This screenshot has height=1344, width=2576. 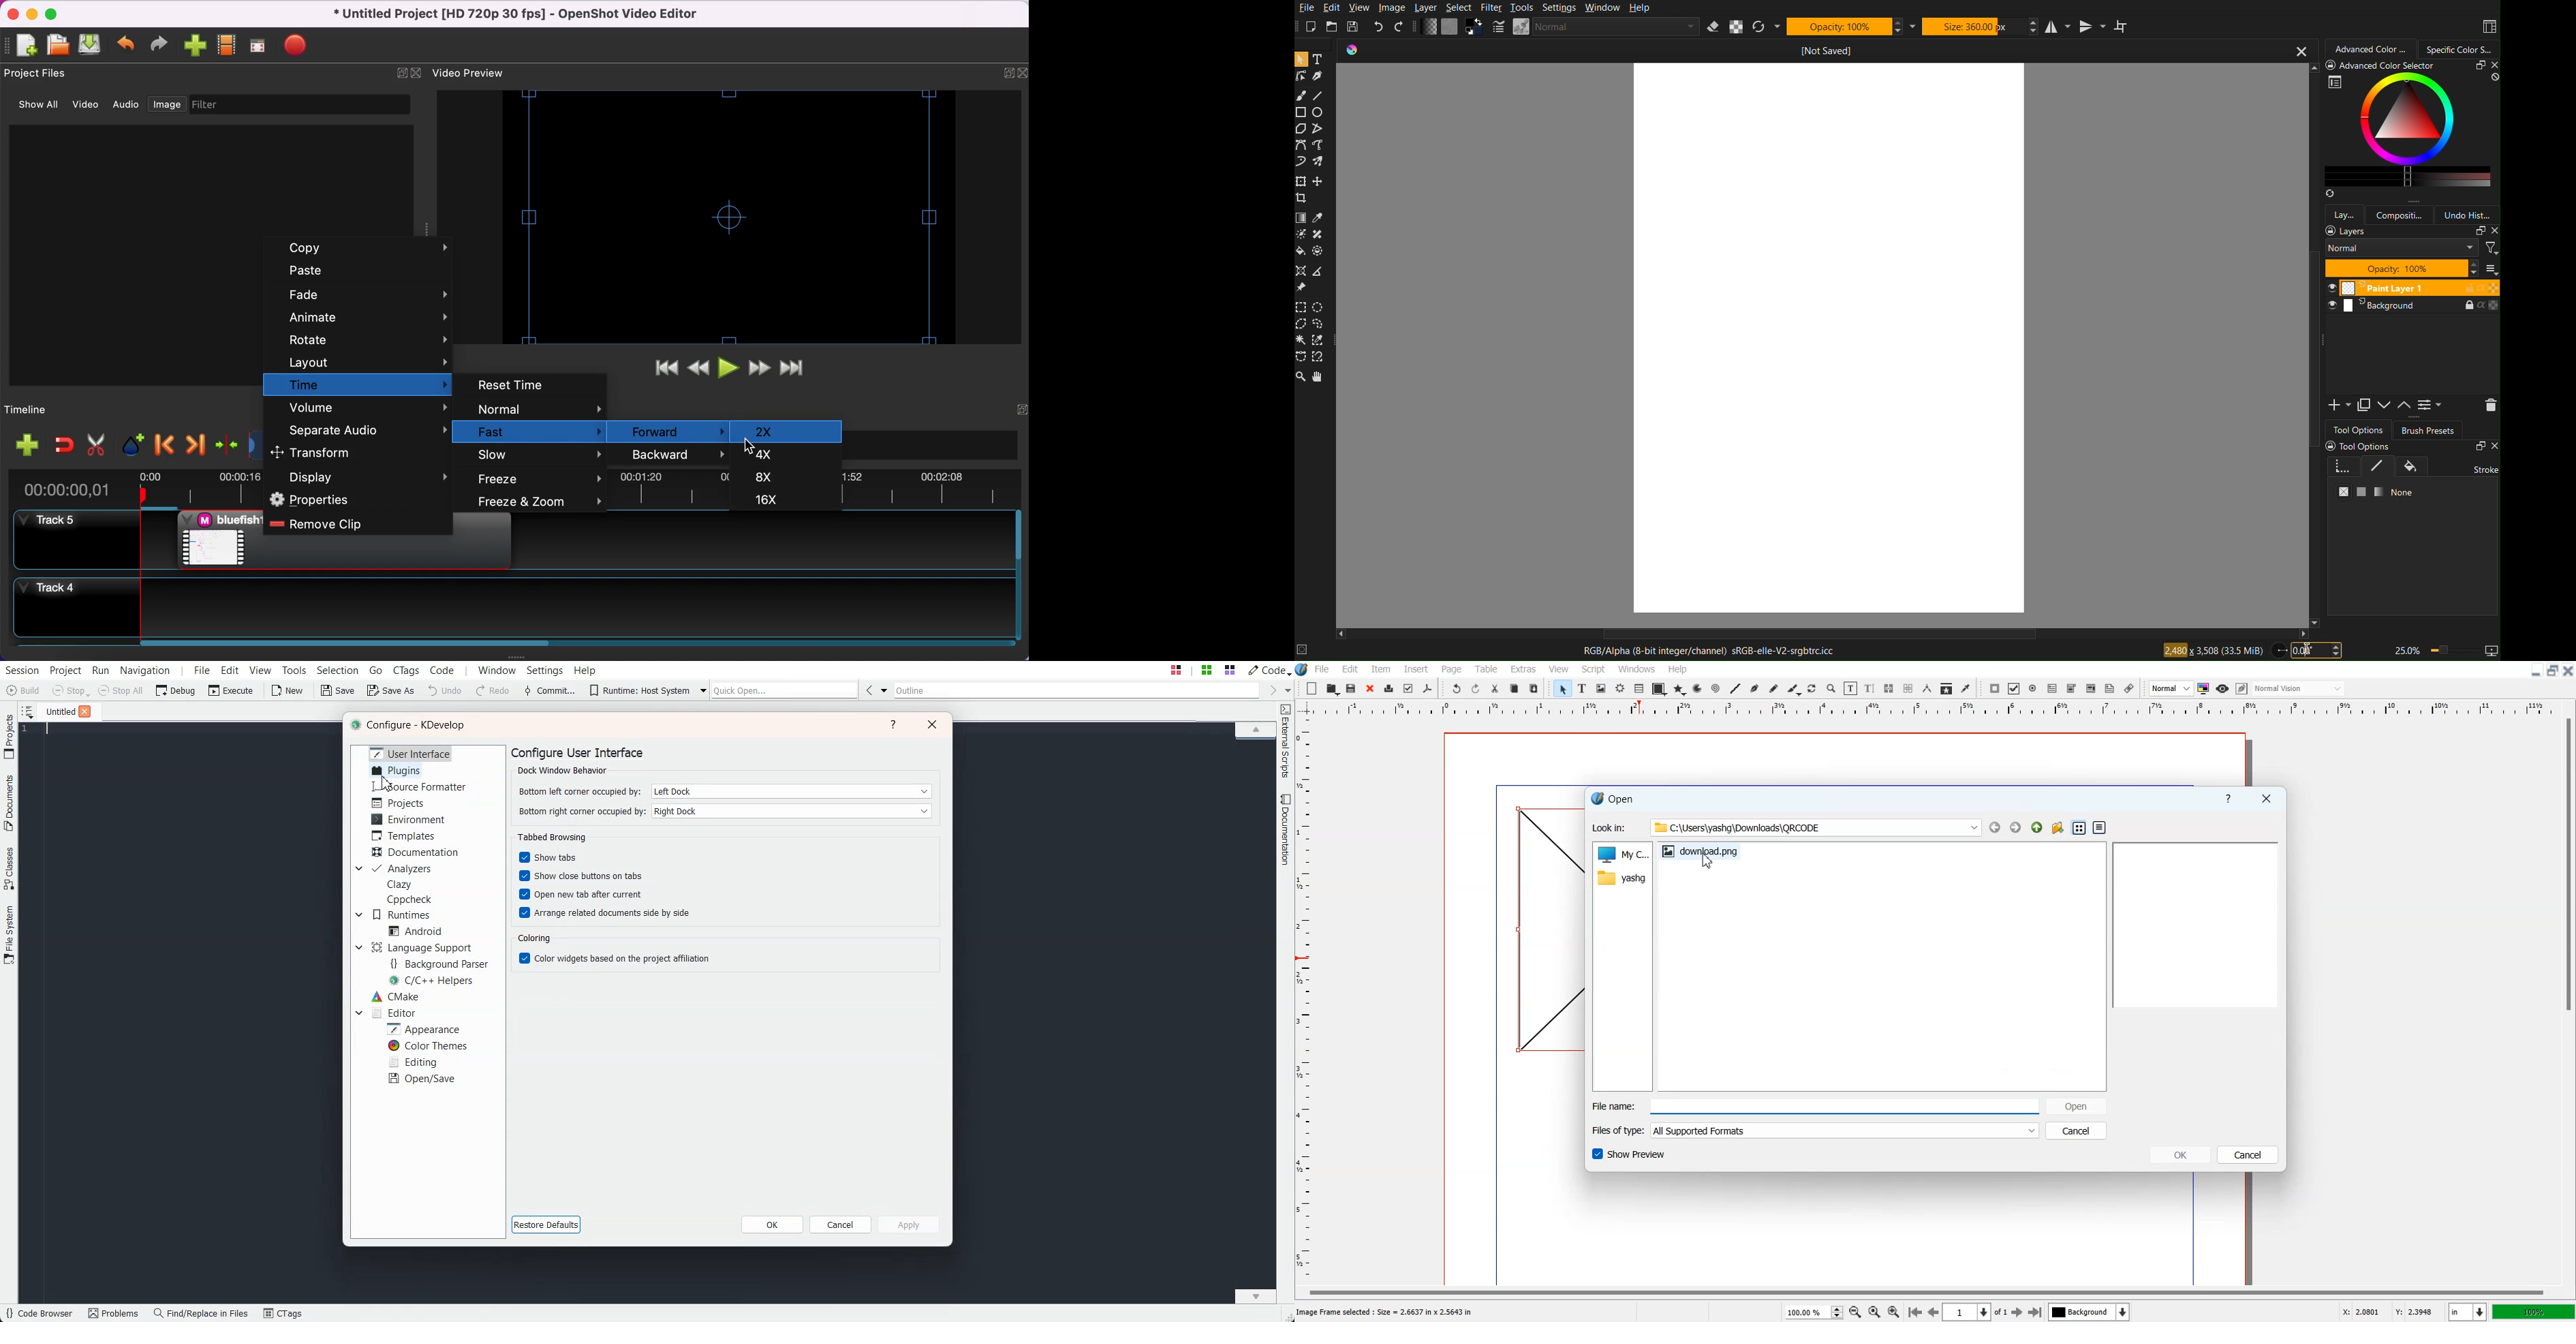 What do you see at coordinates (2265, 797) in the screenshot?
I see `Close` at bounding box center [2265, 797].